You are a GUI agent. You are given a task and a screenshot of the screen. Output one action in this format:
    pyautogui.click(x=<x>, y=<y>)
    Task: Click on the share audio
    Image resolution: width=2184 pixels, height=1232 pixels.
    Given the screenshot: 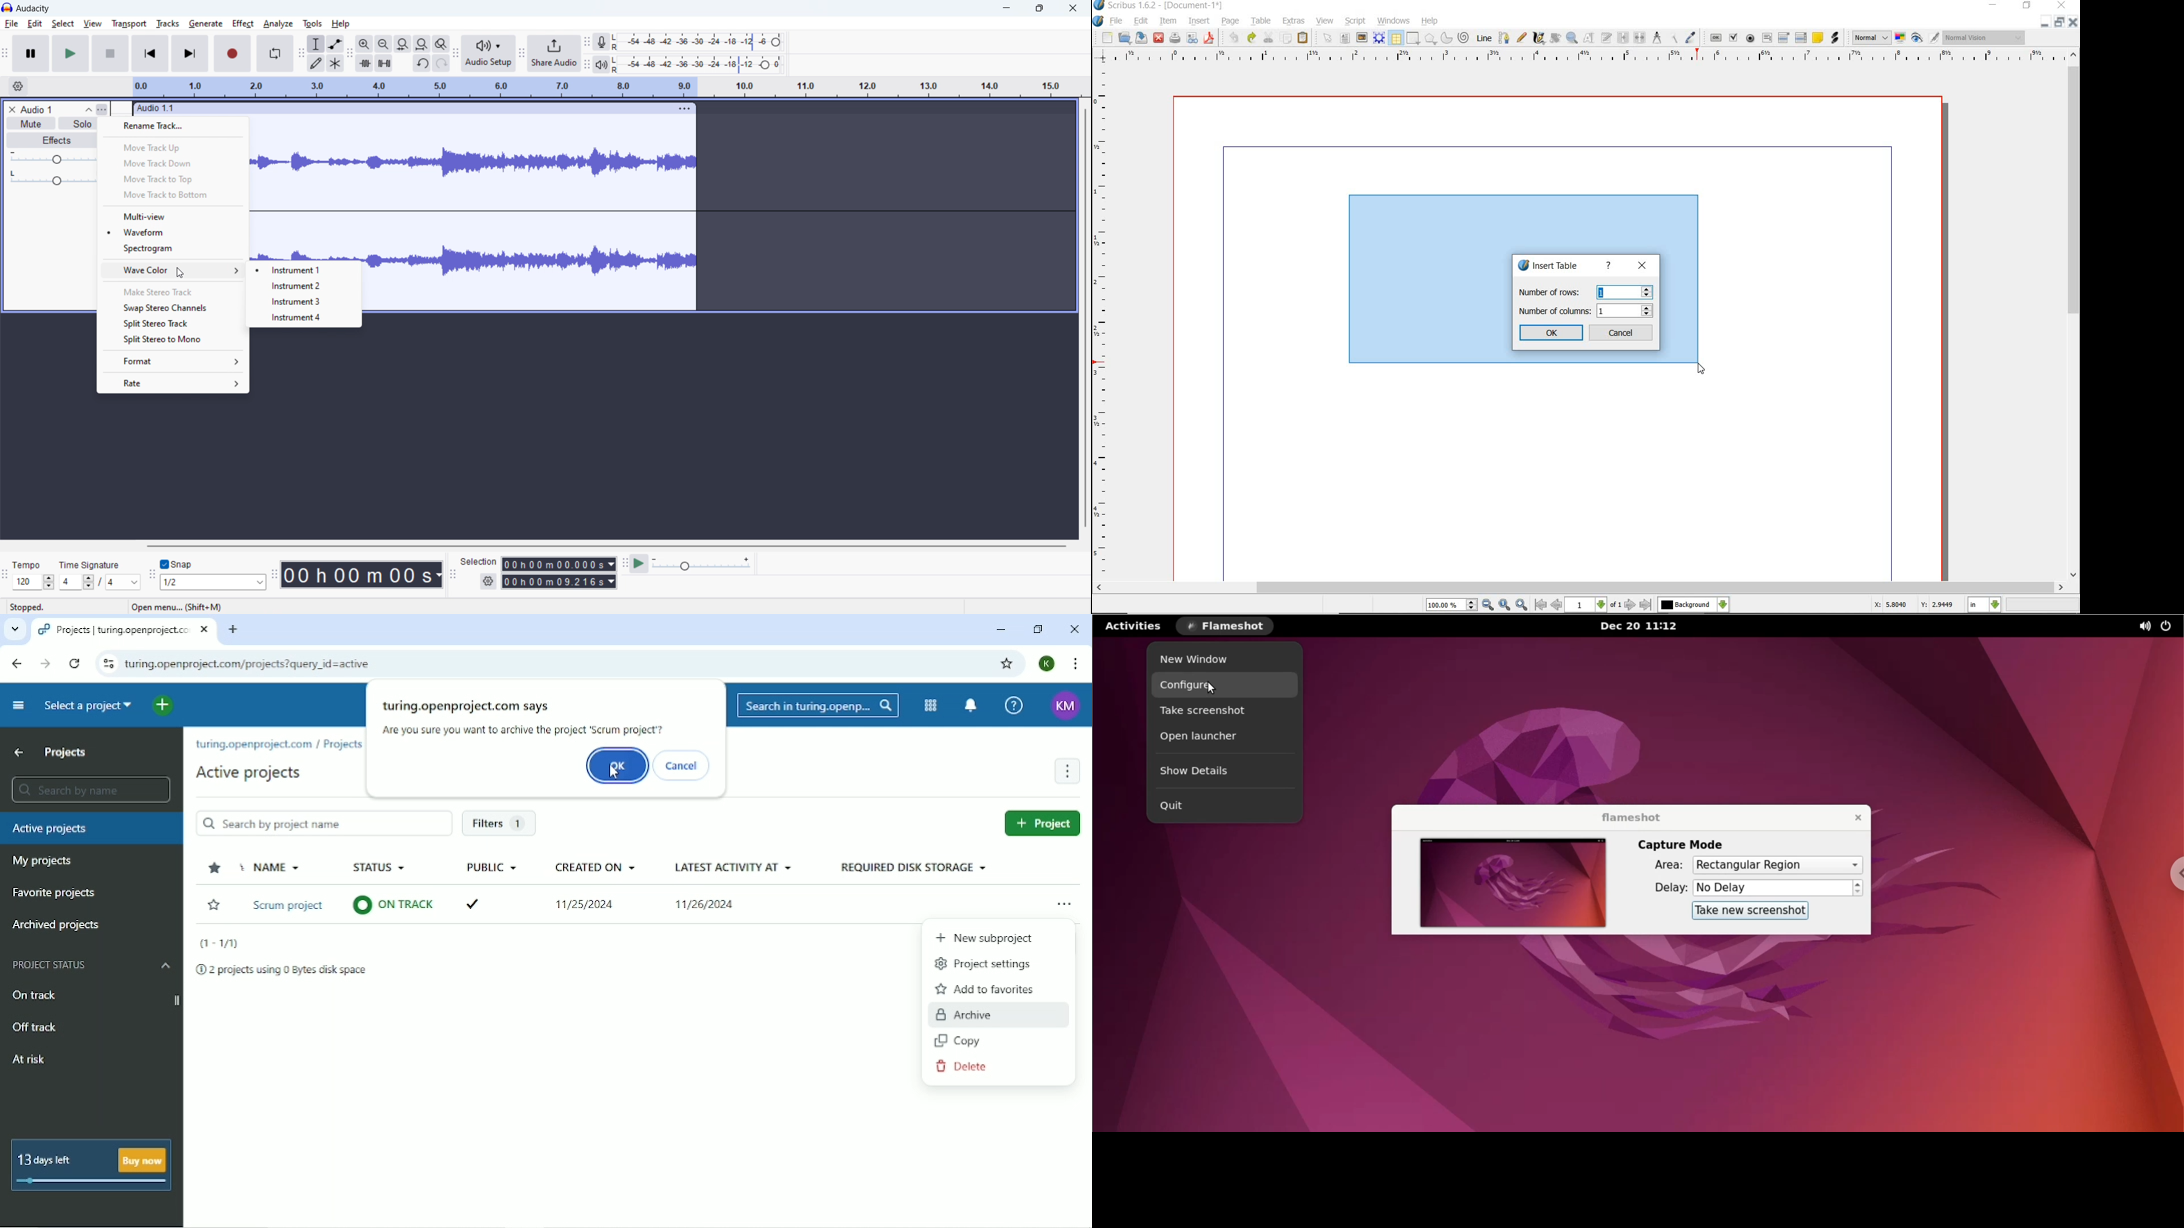 What is the action you would take?
    pyautogui.click(x=555, y=53)
    